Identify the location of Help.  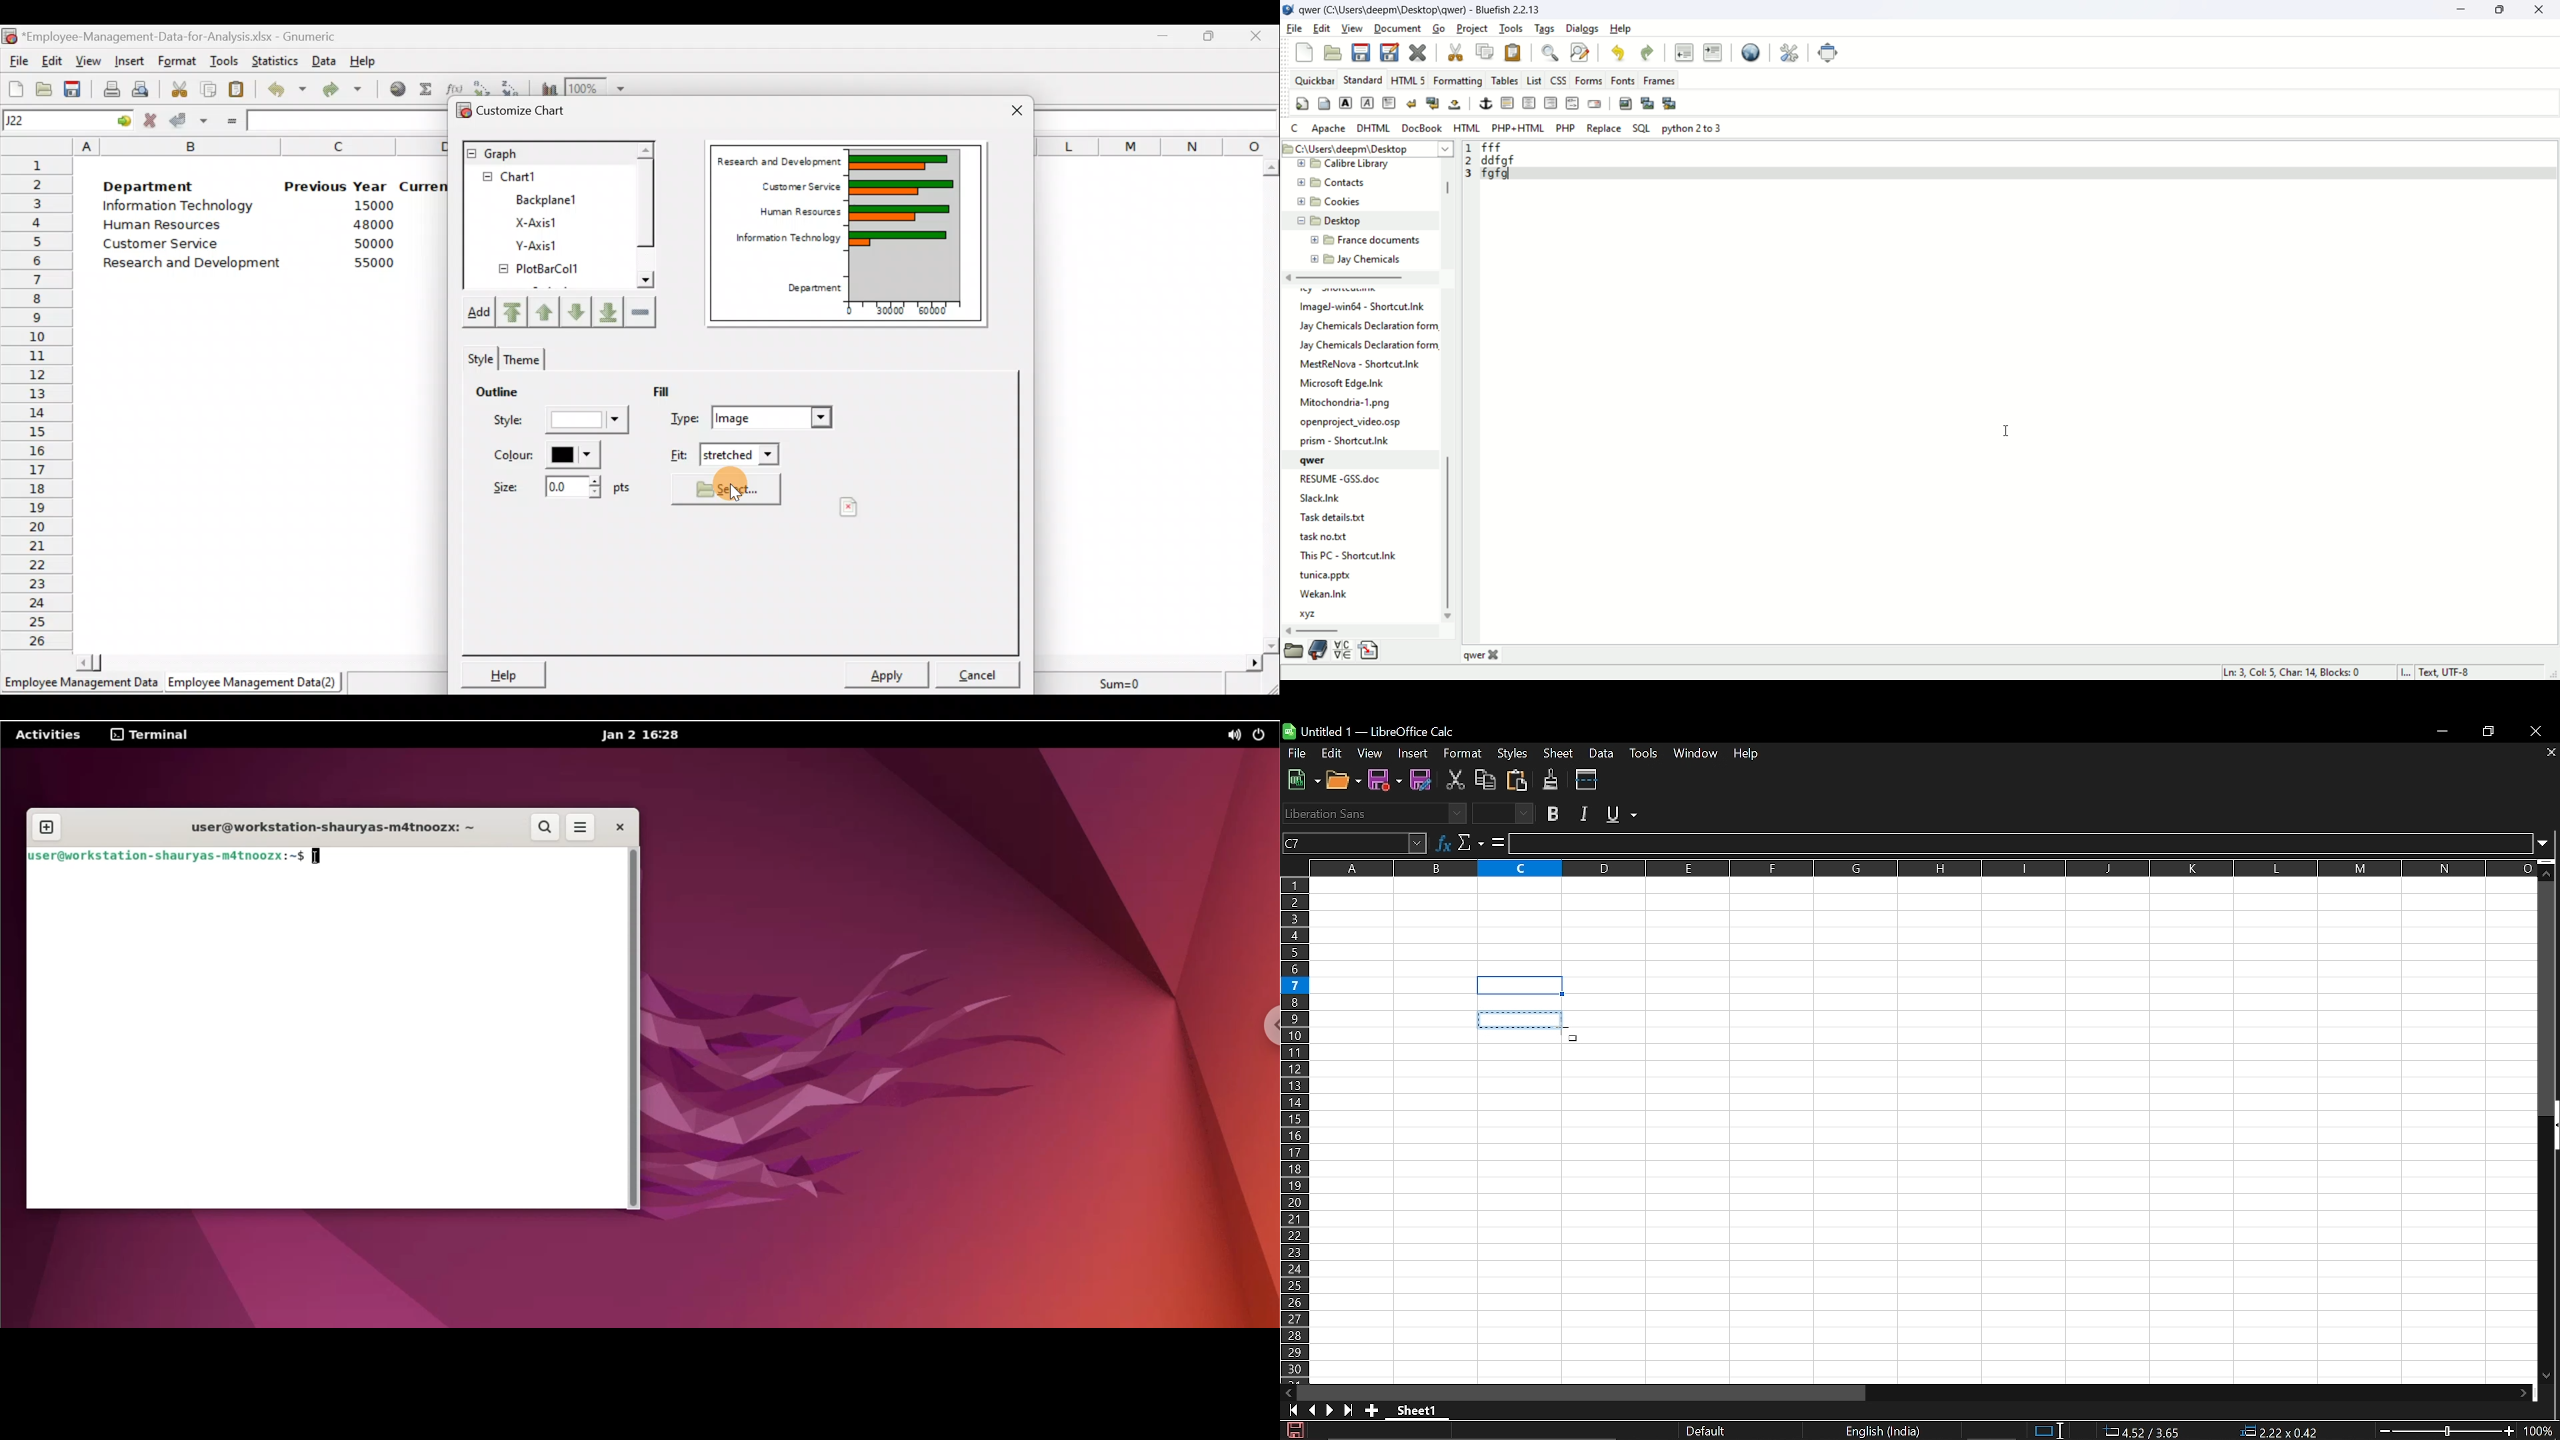
(363, 58).